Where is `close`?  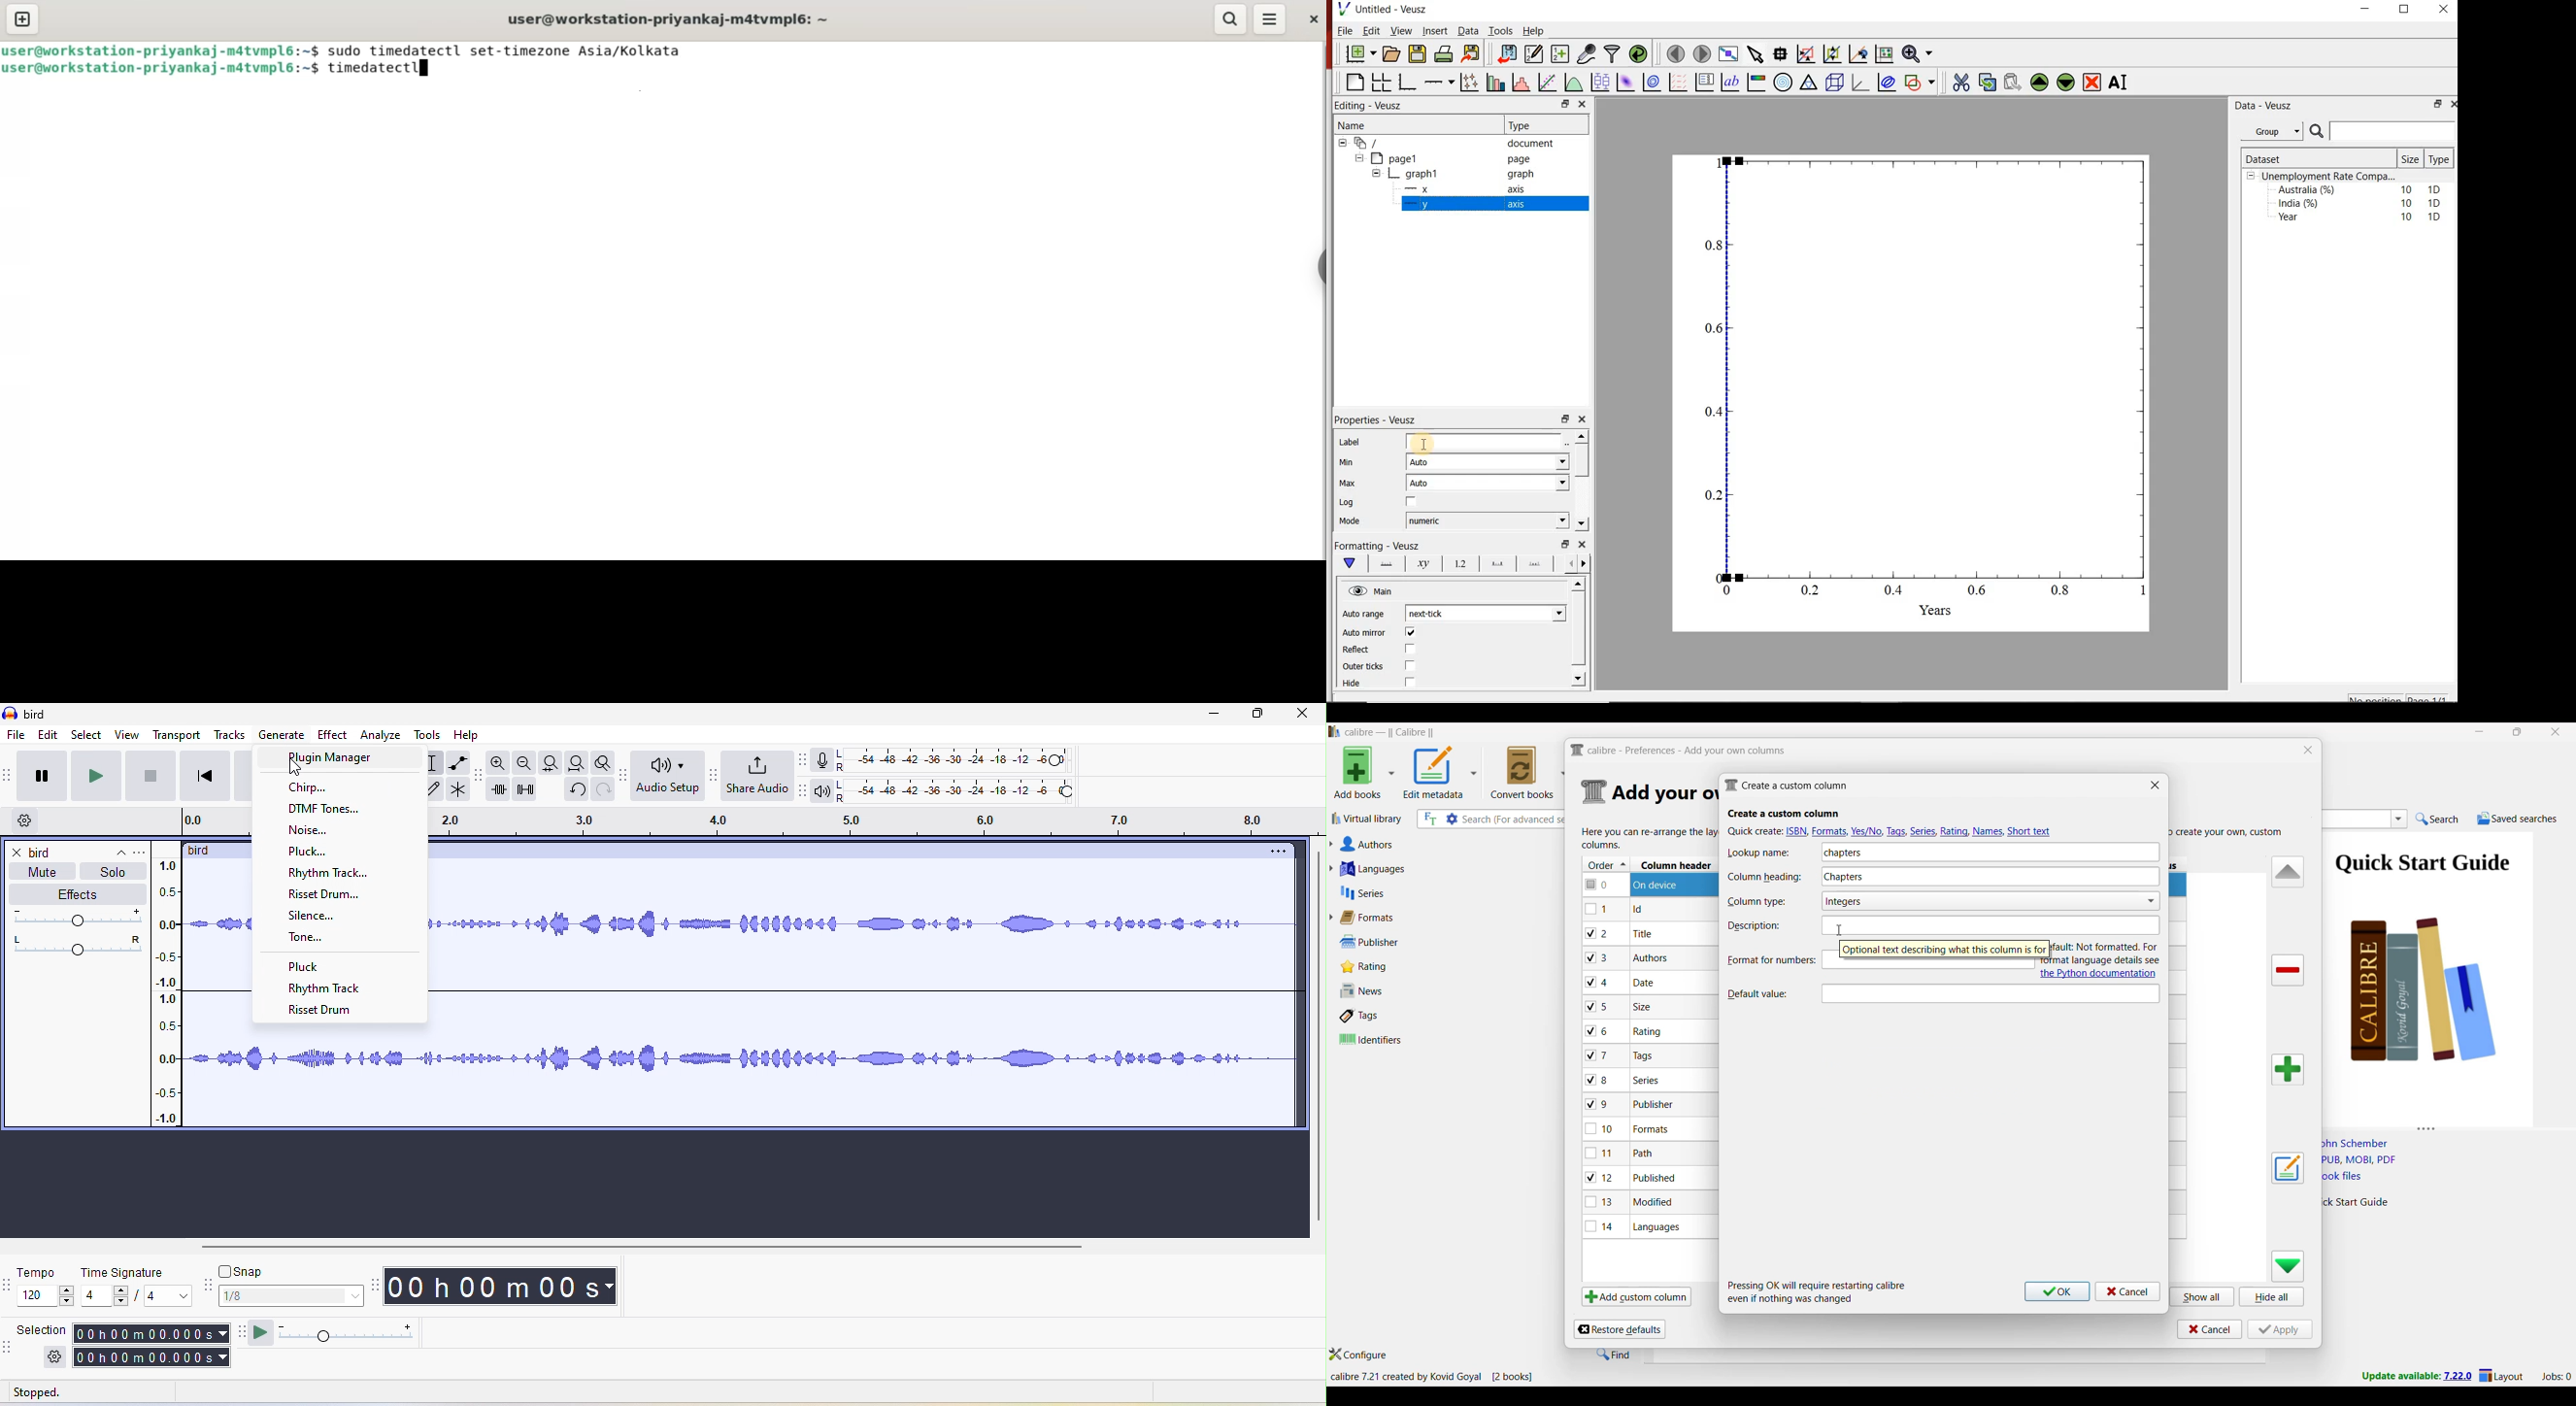 close is located at coordinates (2442, 12).